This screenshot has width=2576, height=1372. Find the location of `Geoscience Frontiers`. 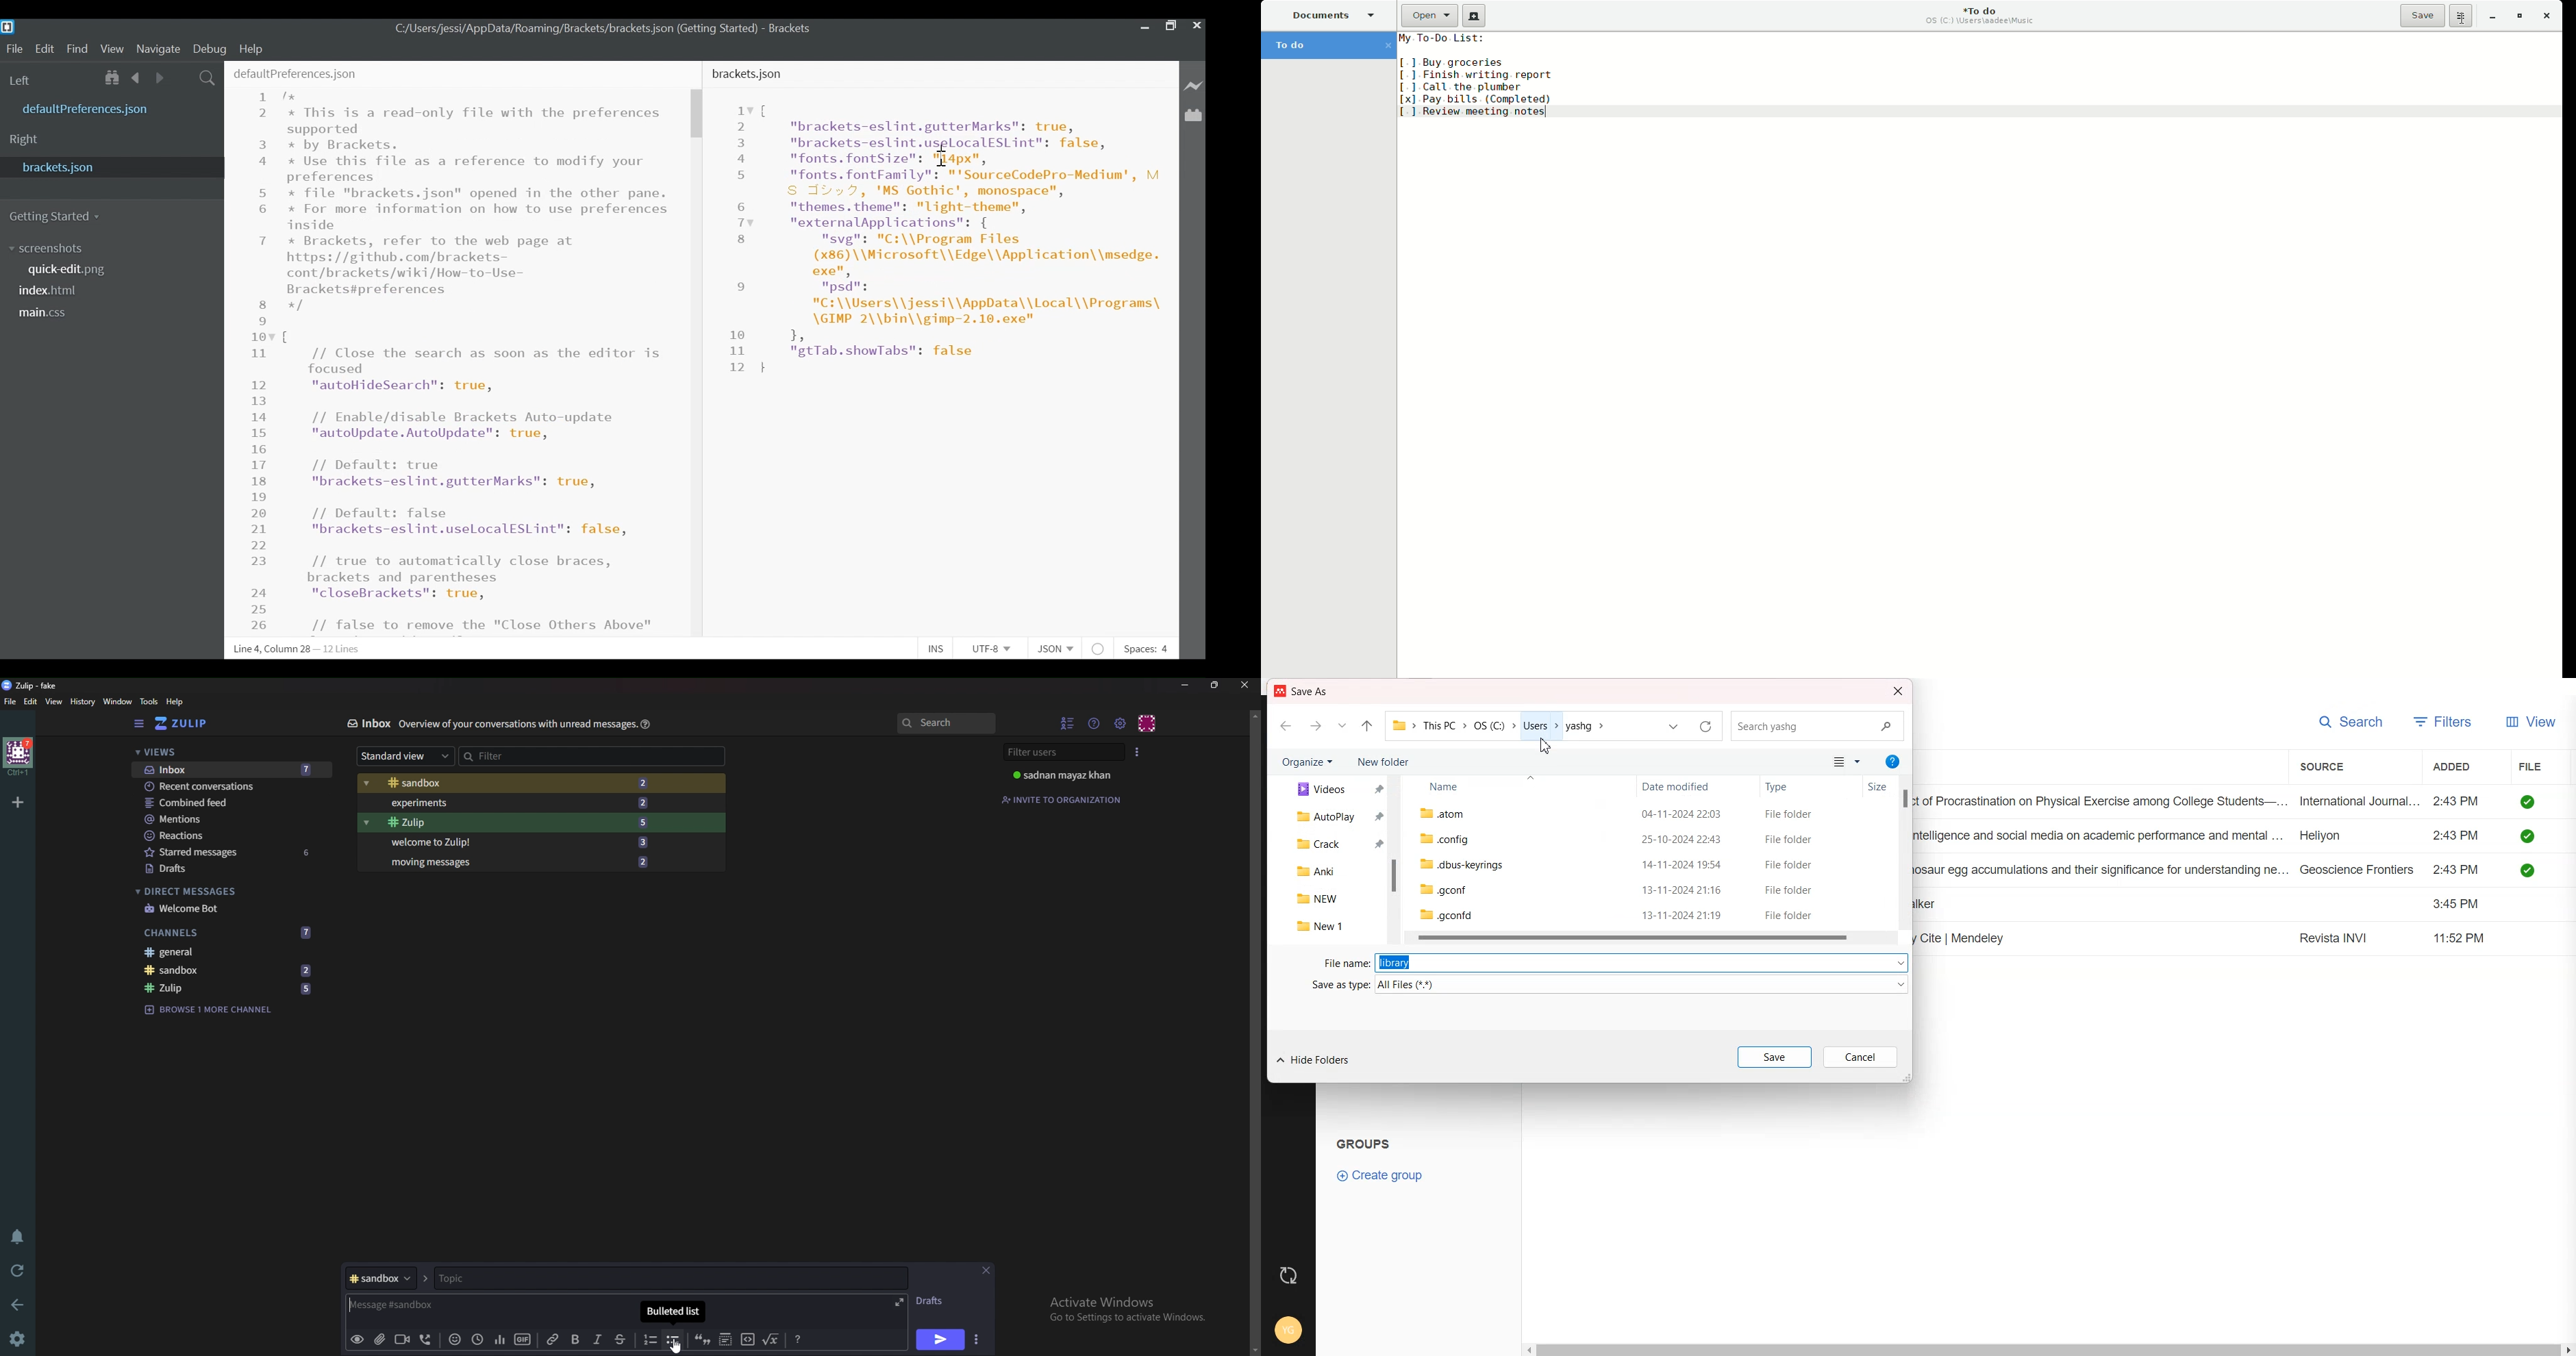

Geoscience Frontiers is located at coordinates (2358, 870).